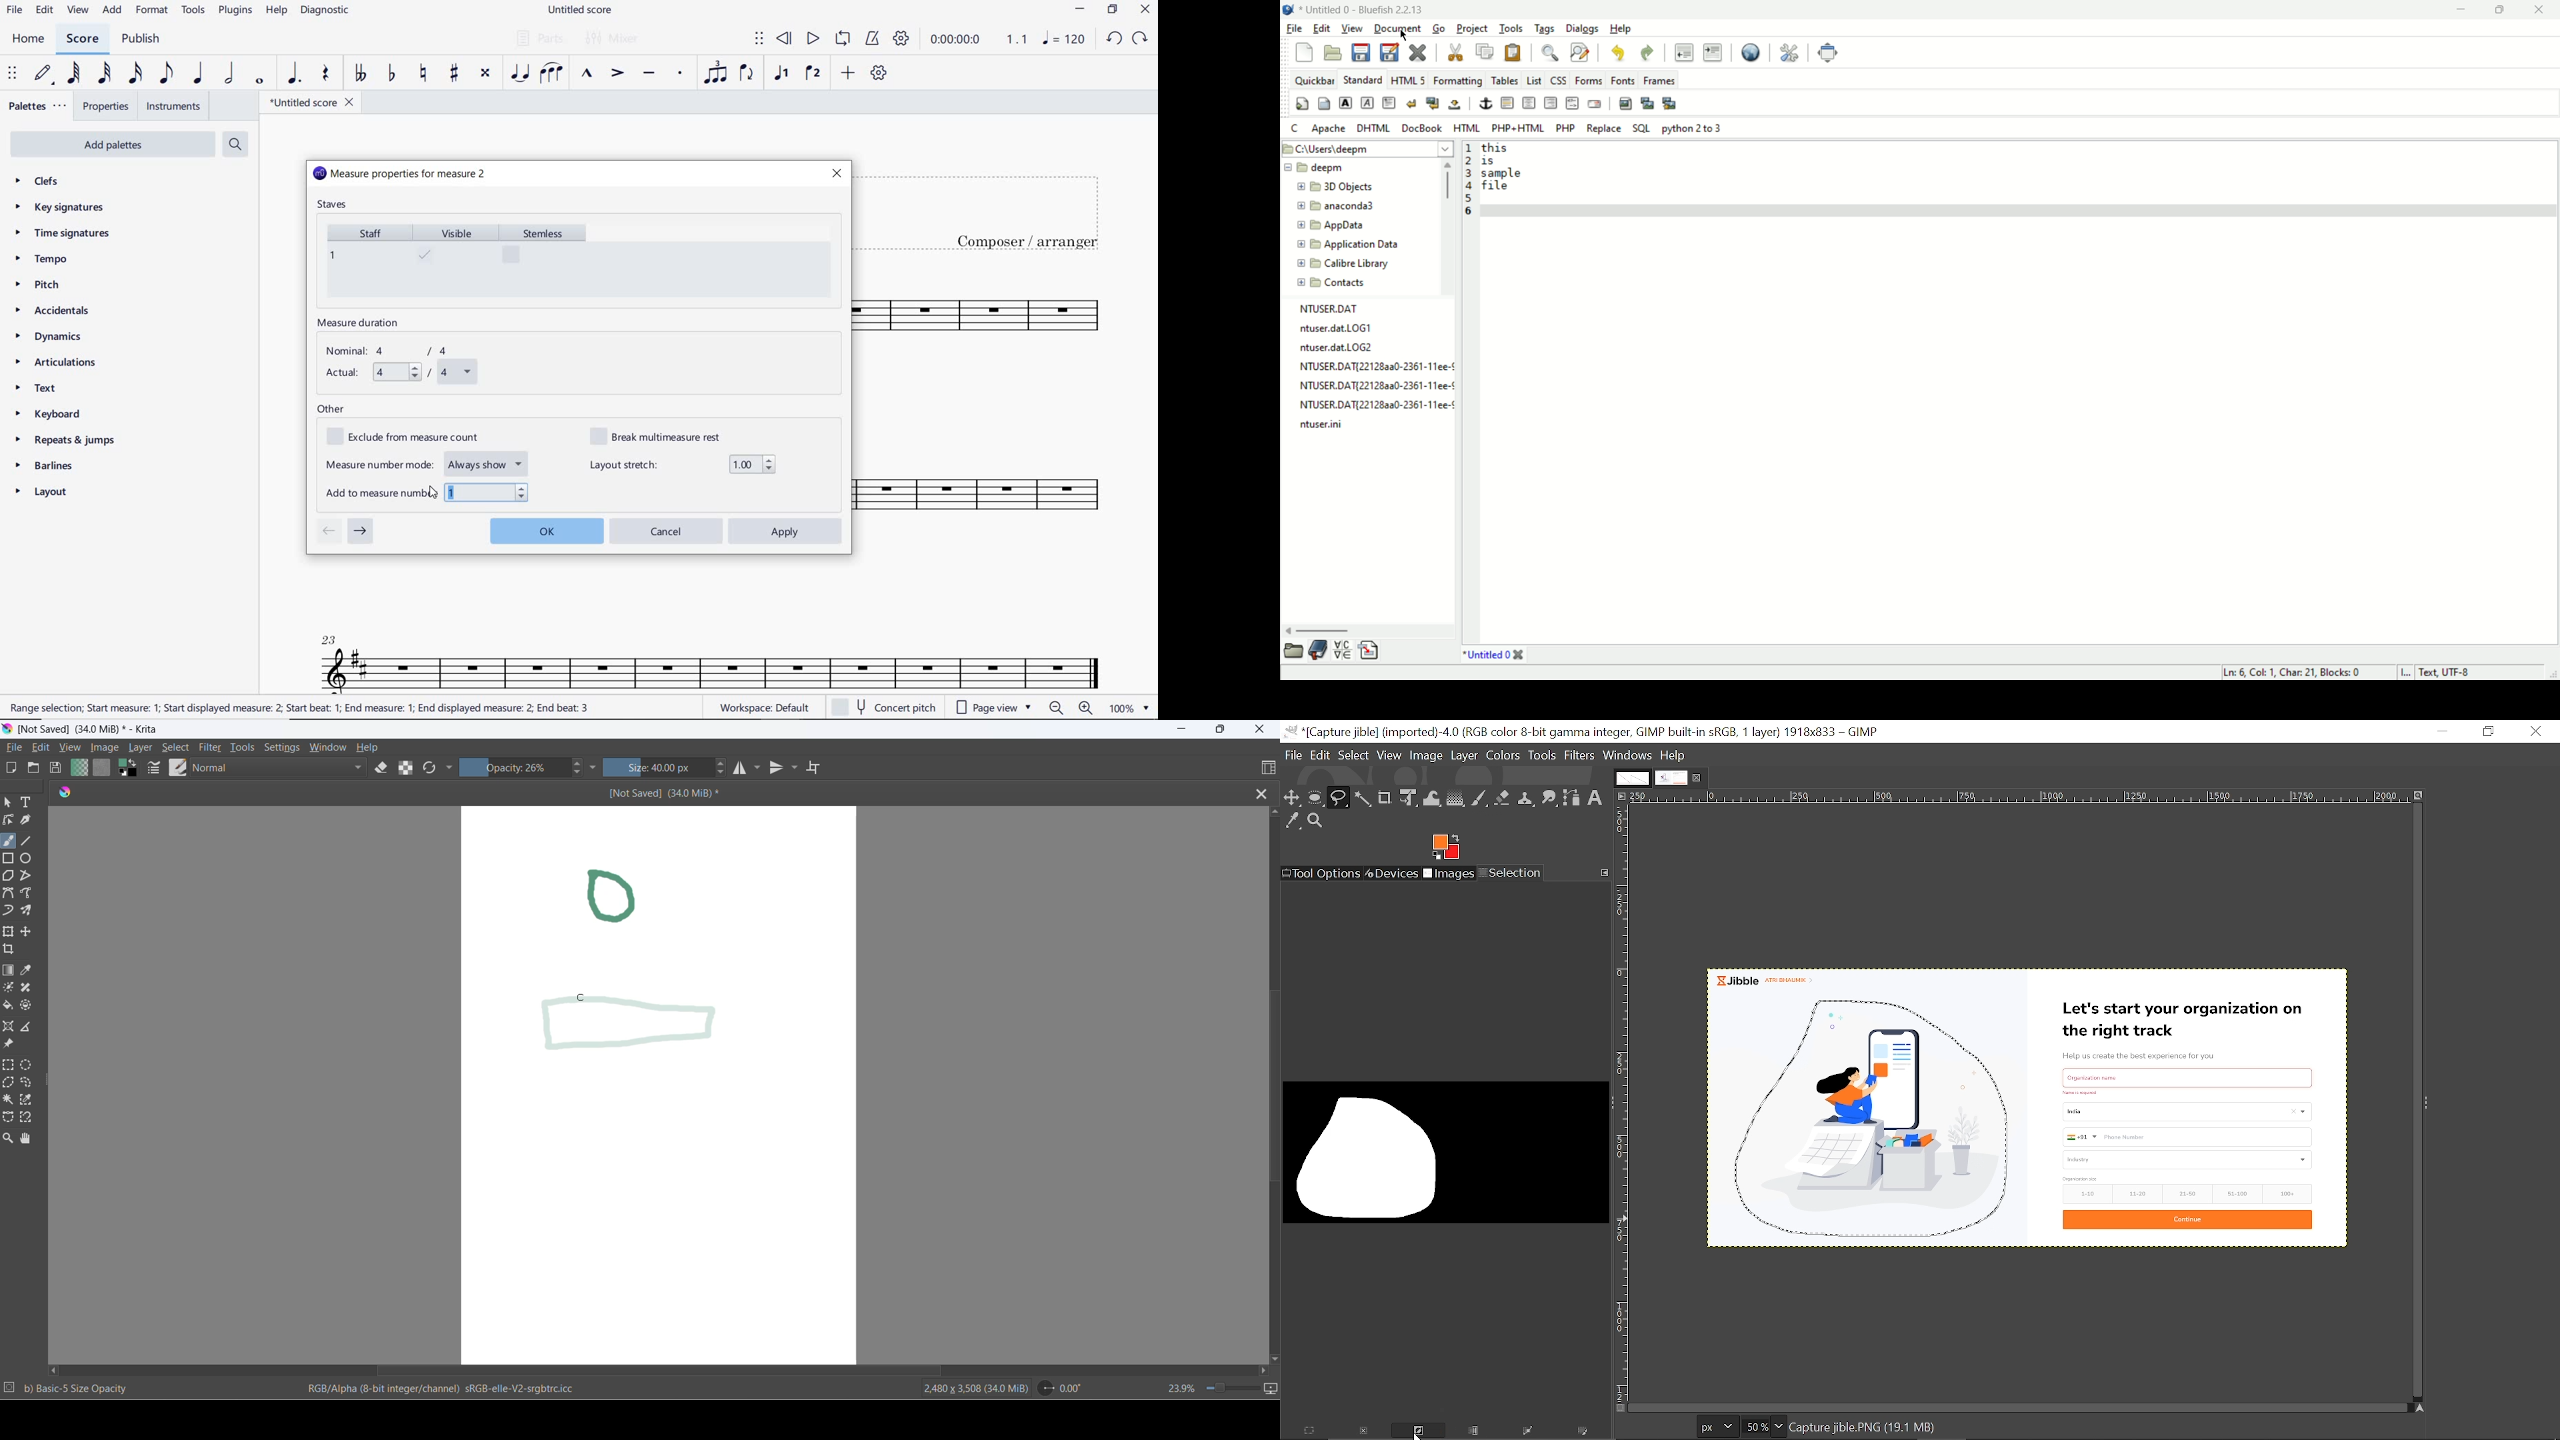  I want to click on PARTS, so click(539, 37).